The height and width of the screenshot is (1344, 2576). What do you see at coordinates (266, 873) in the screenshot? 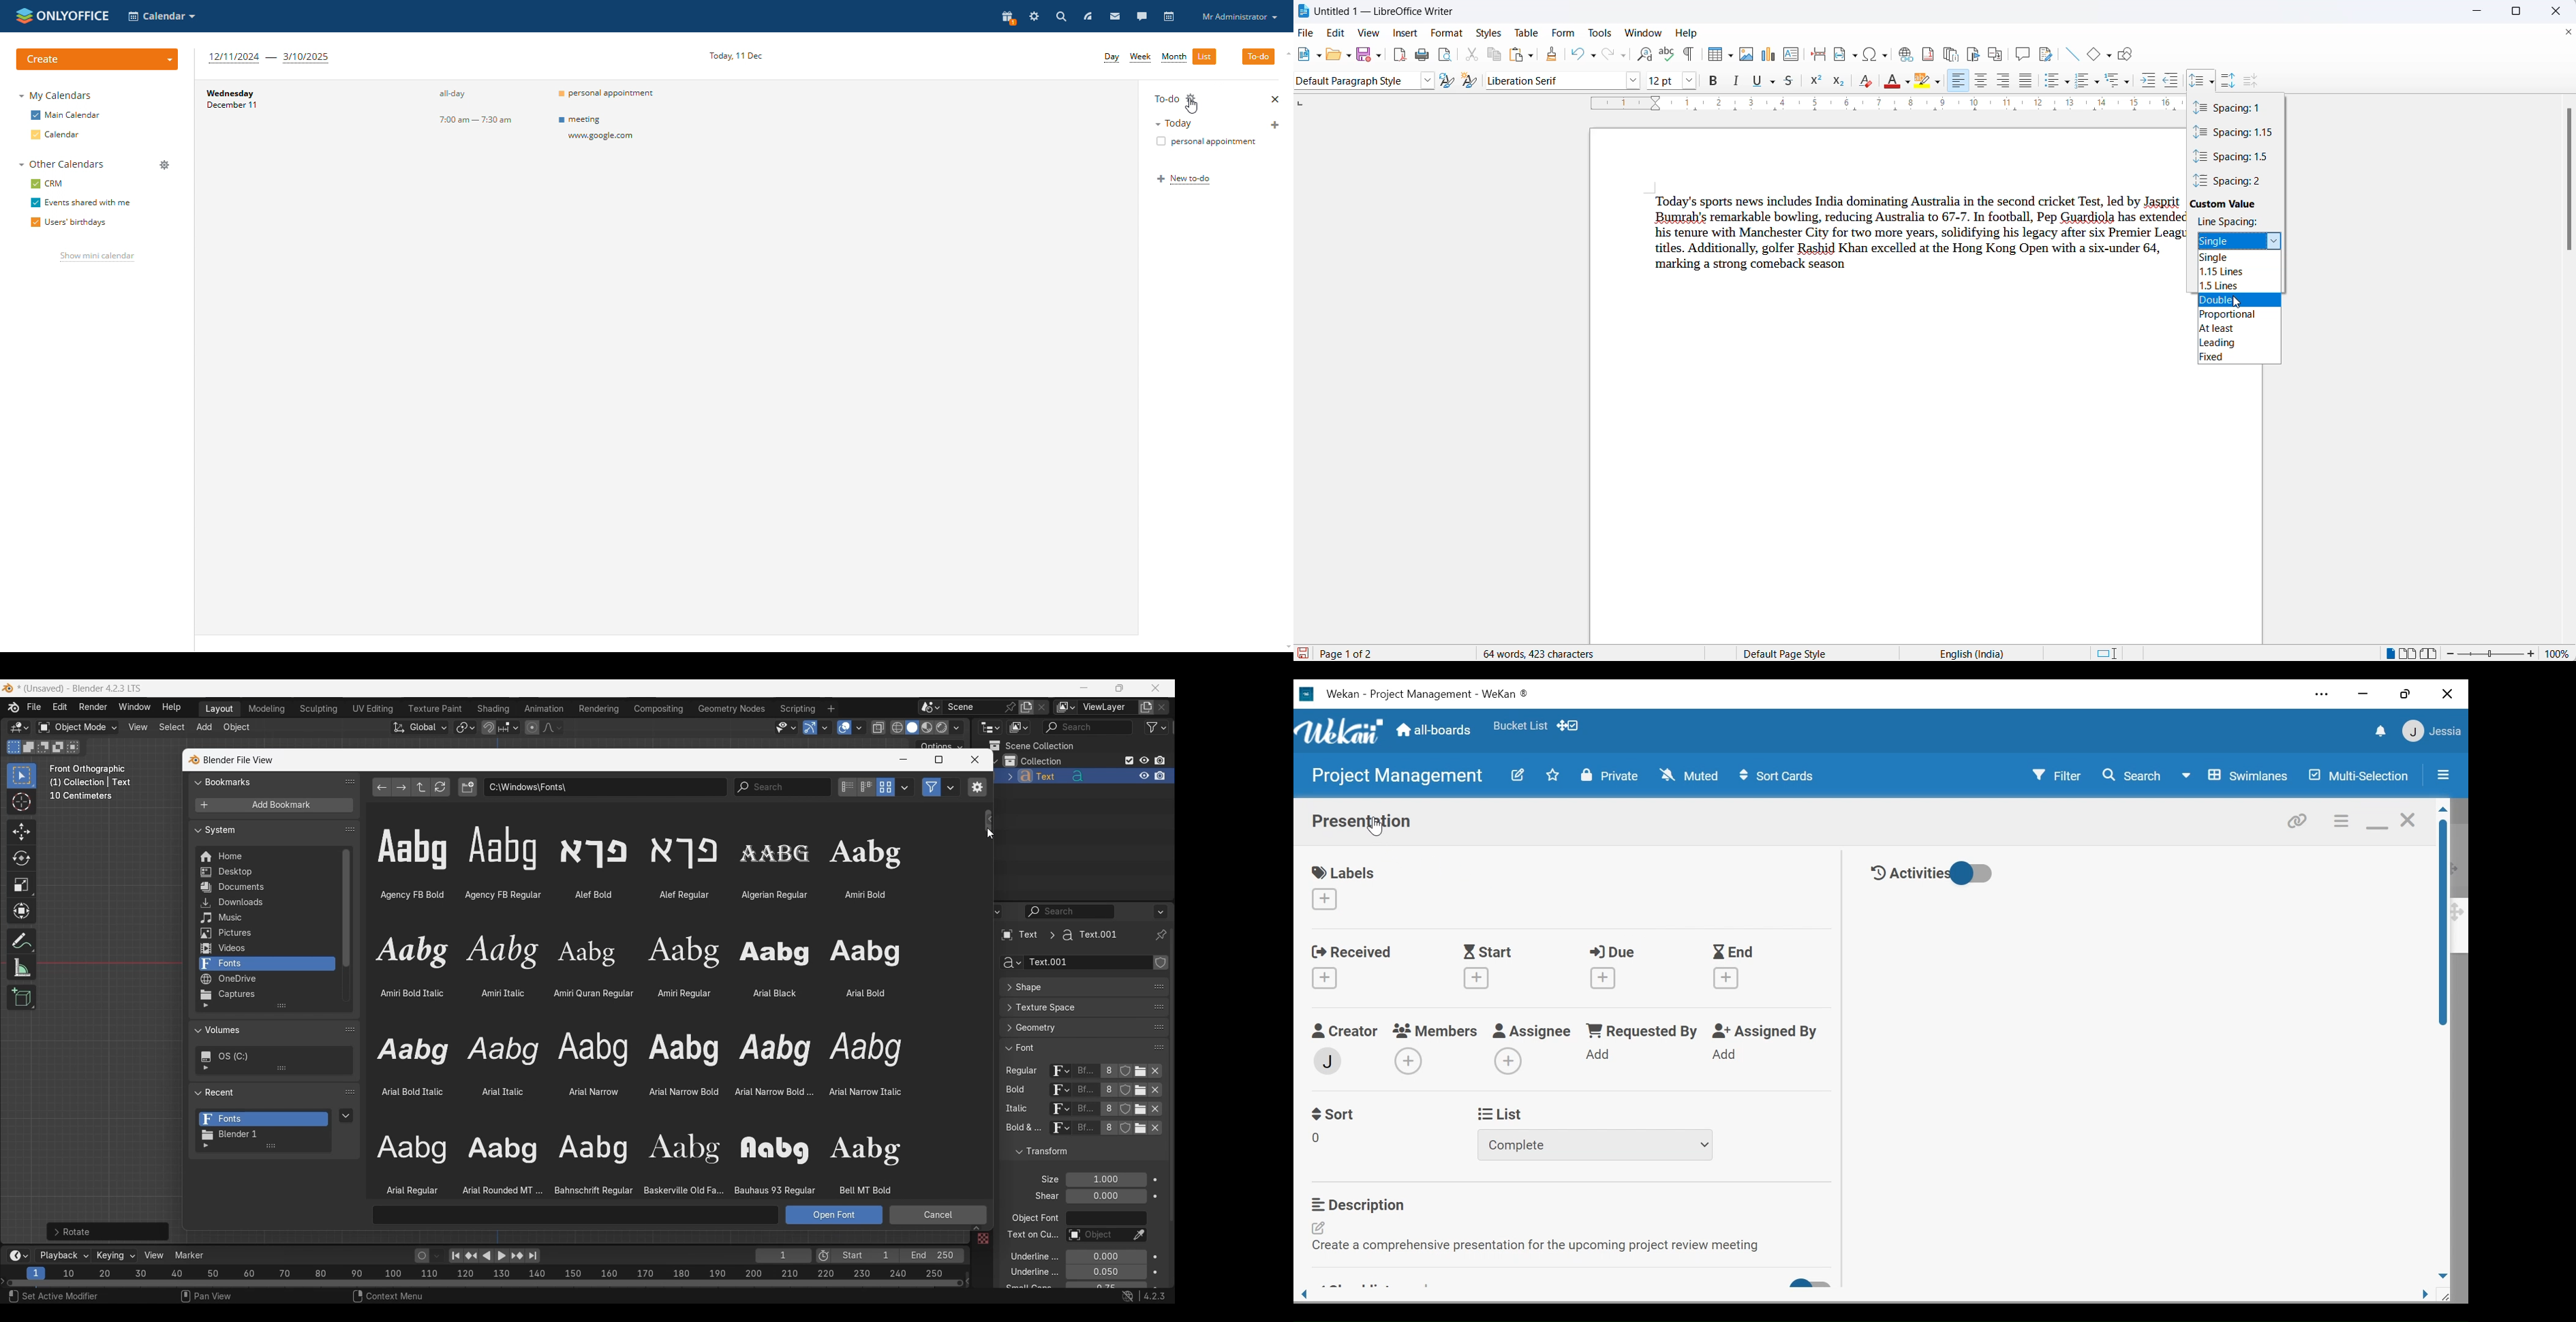
I see `Desktop folder` at bounding box center [266, 873].